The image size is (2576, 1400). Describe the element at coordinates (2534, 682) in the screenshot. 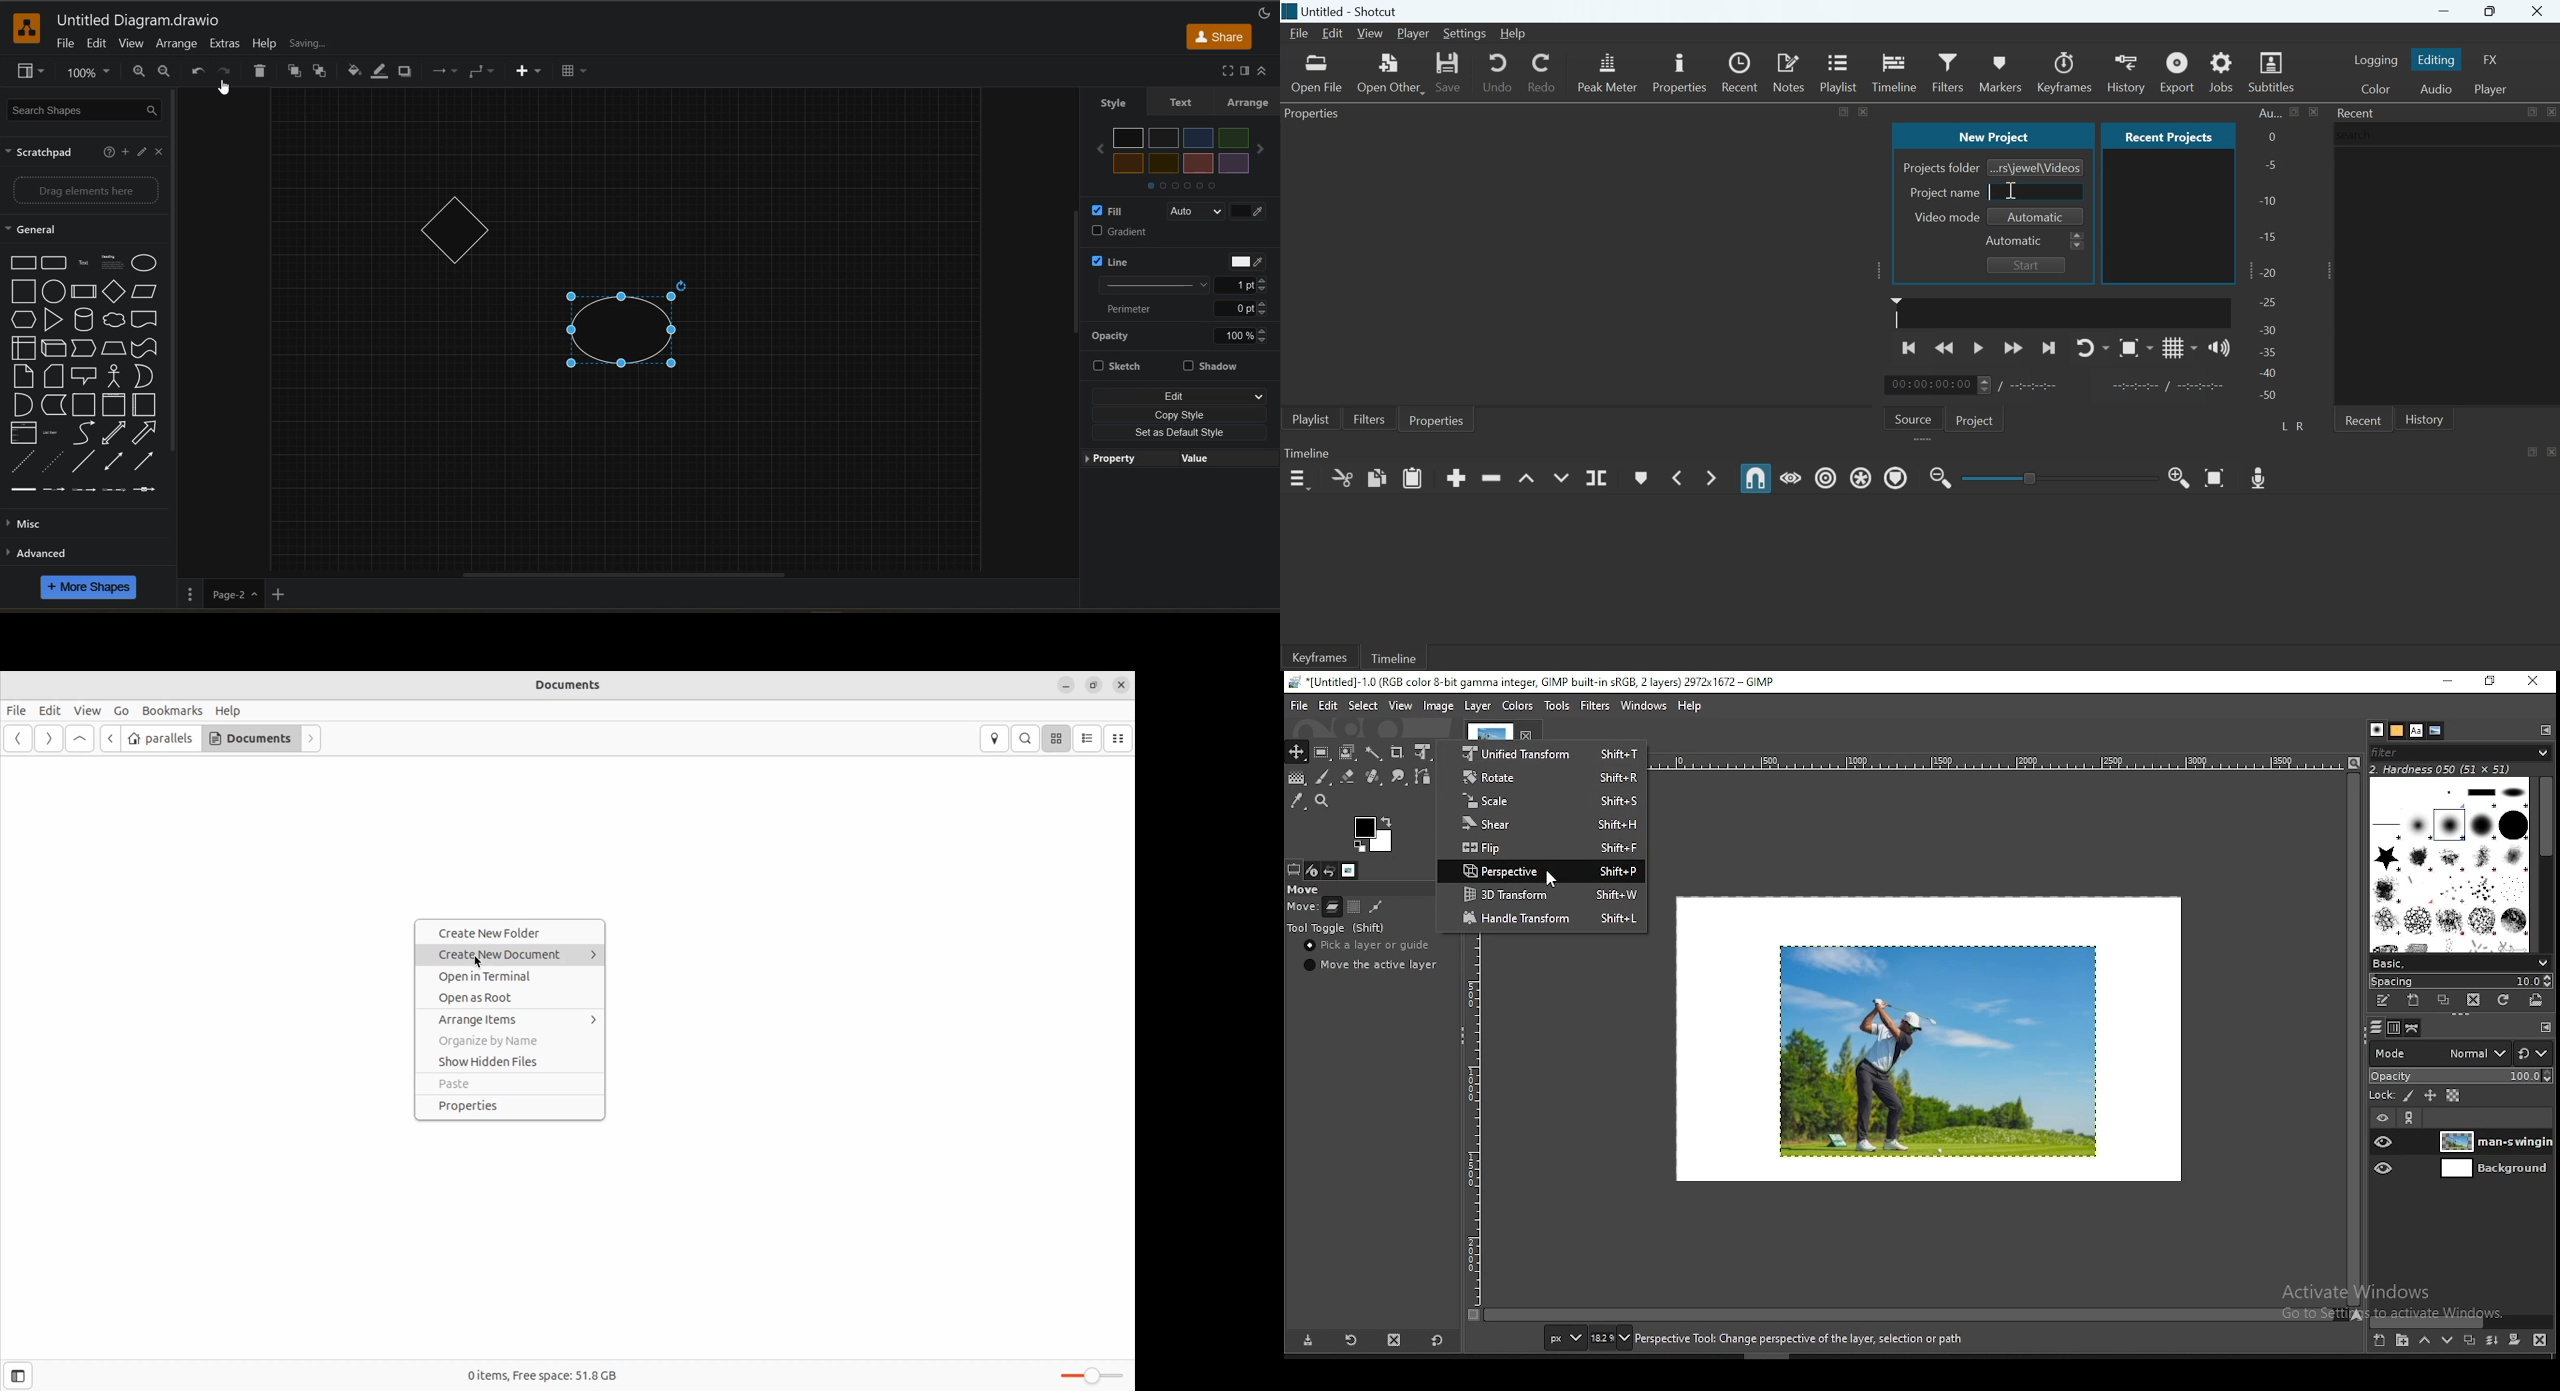

I see `close window` at that location.